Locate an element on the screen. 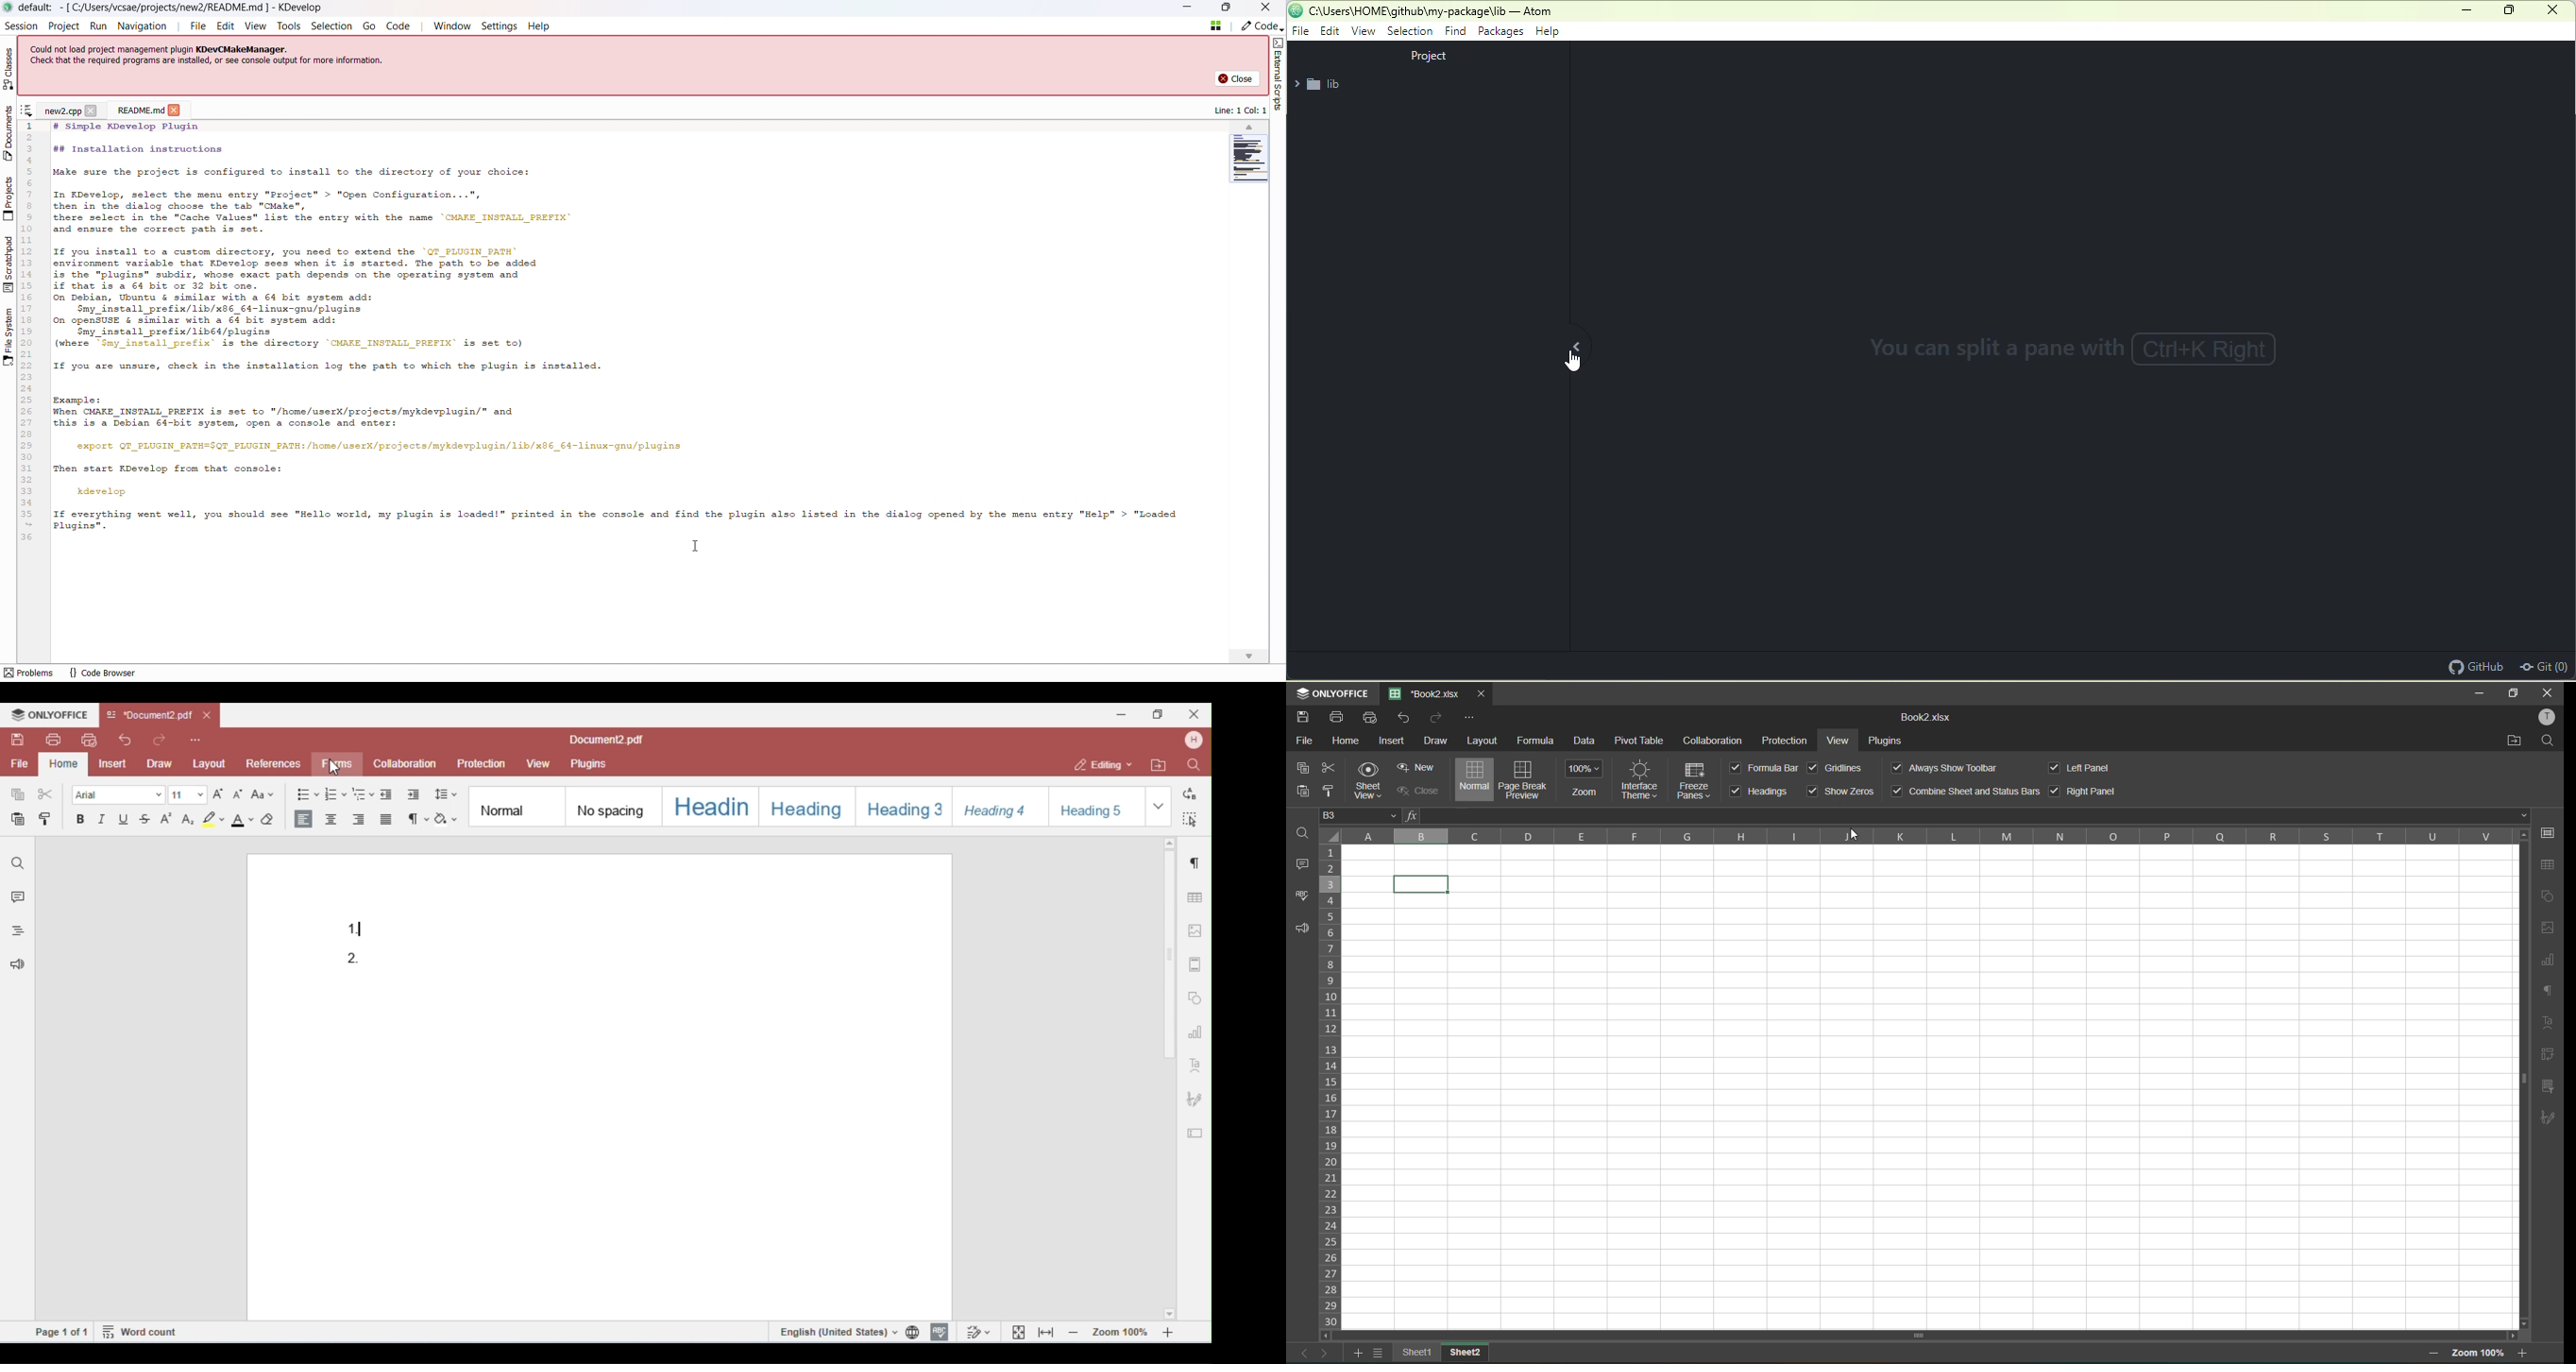  previous is located at coordinates (1299, 1353).